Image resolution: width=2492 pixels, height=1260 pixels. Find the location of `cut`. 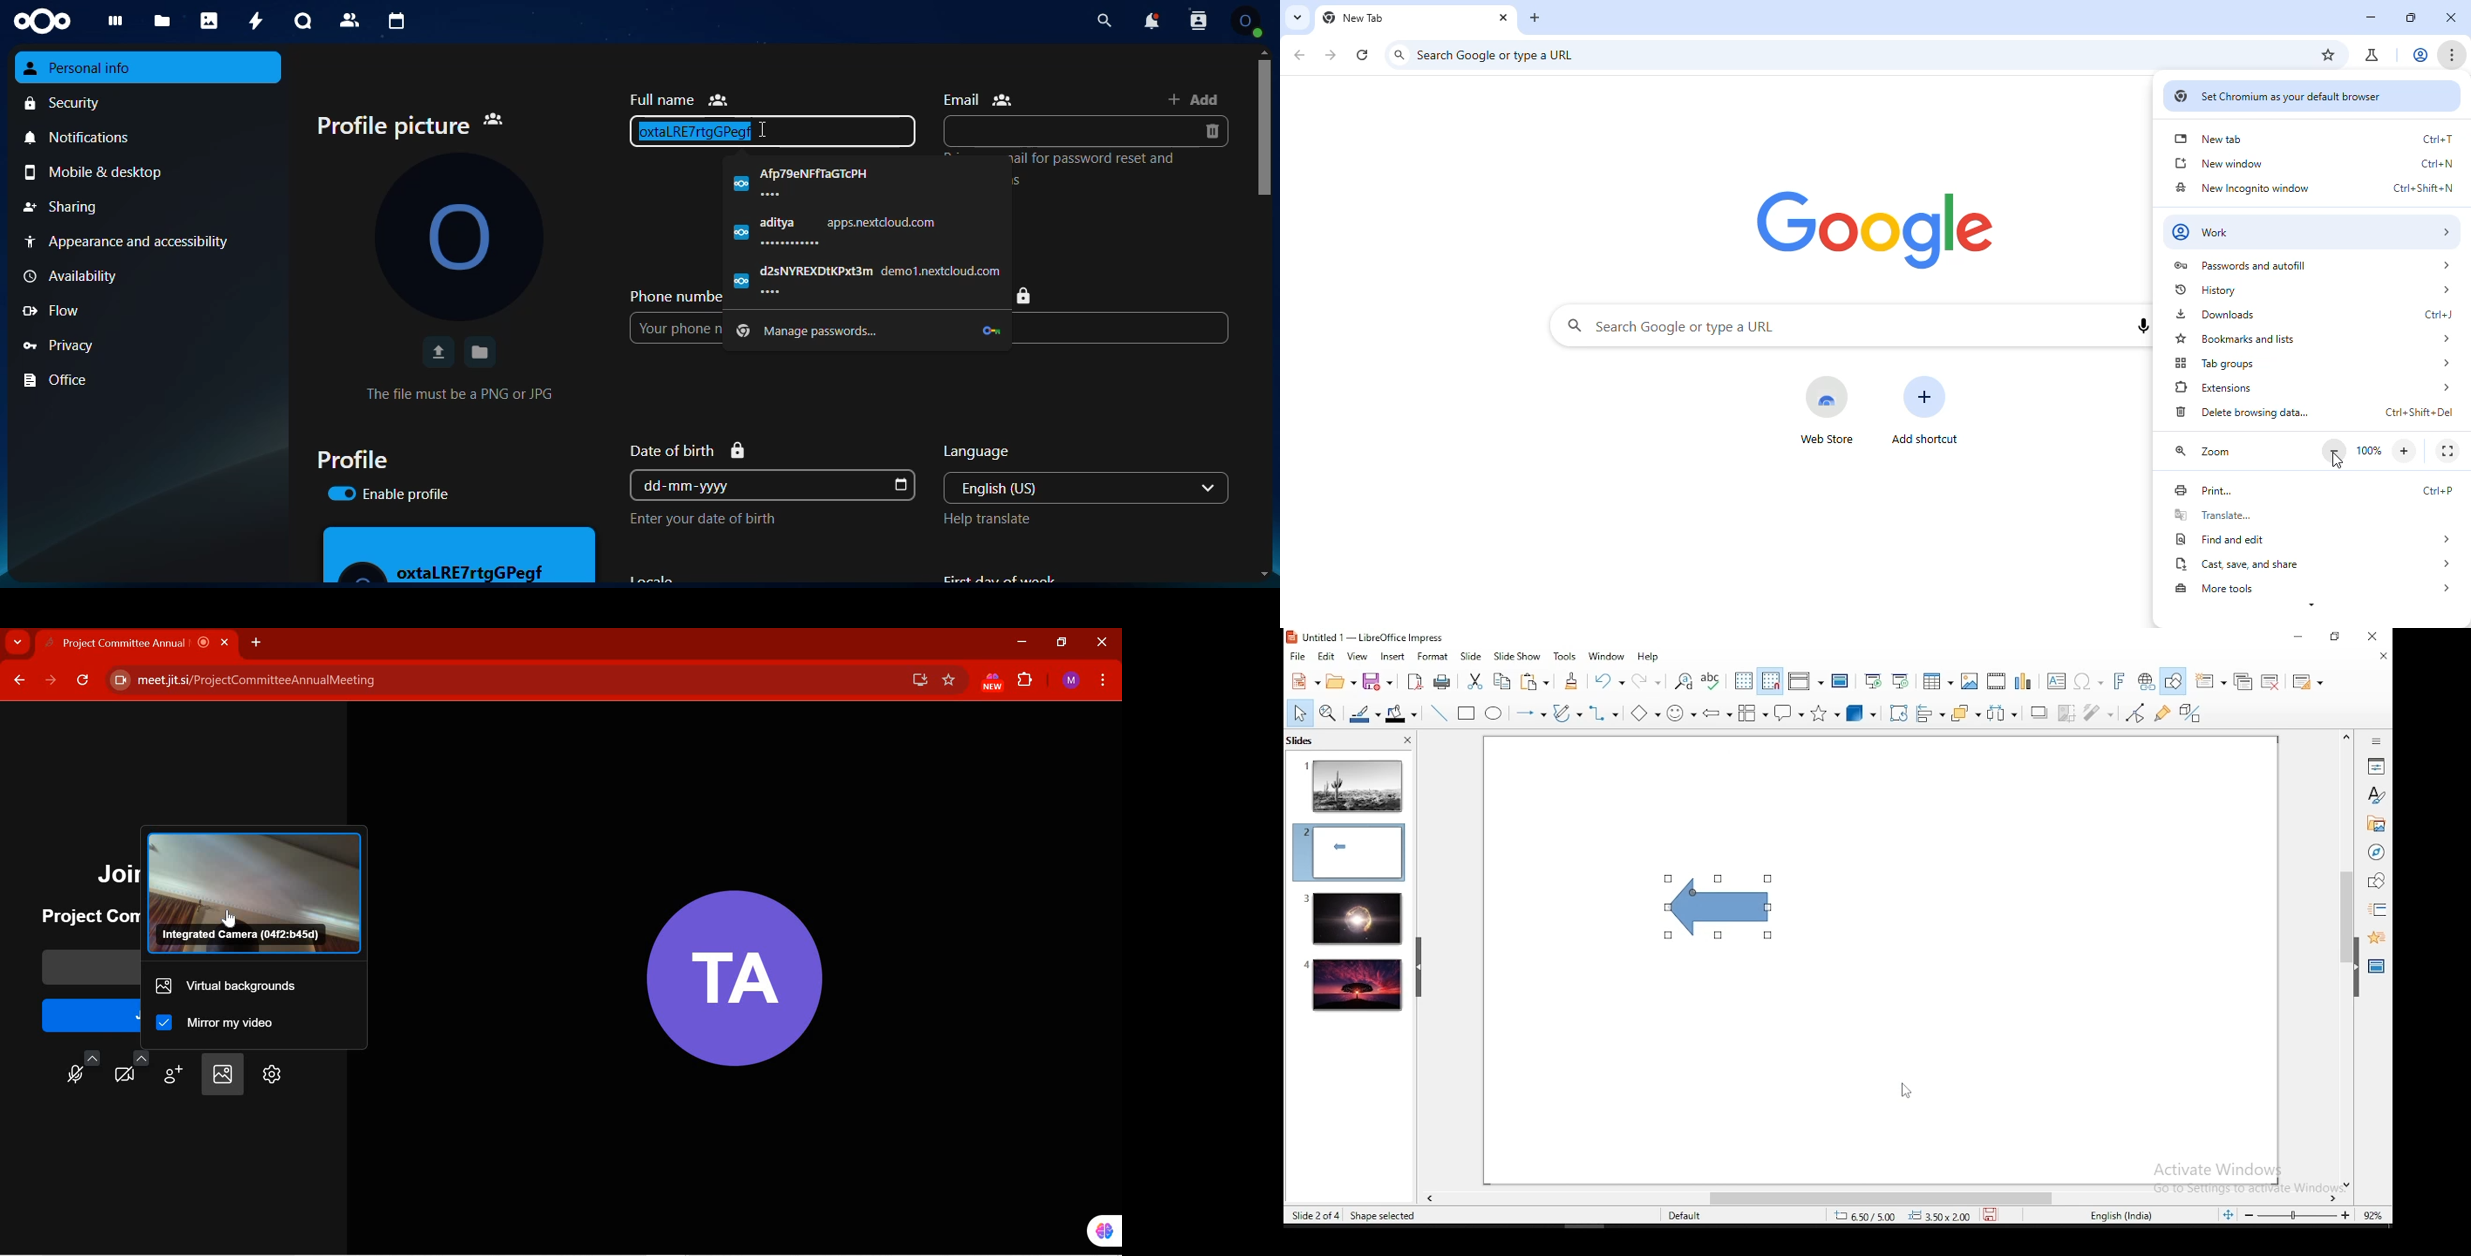

cut is located at coordinates (1475, 680).